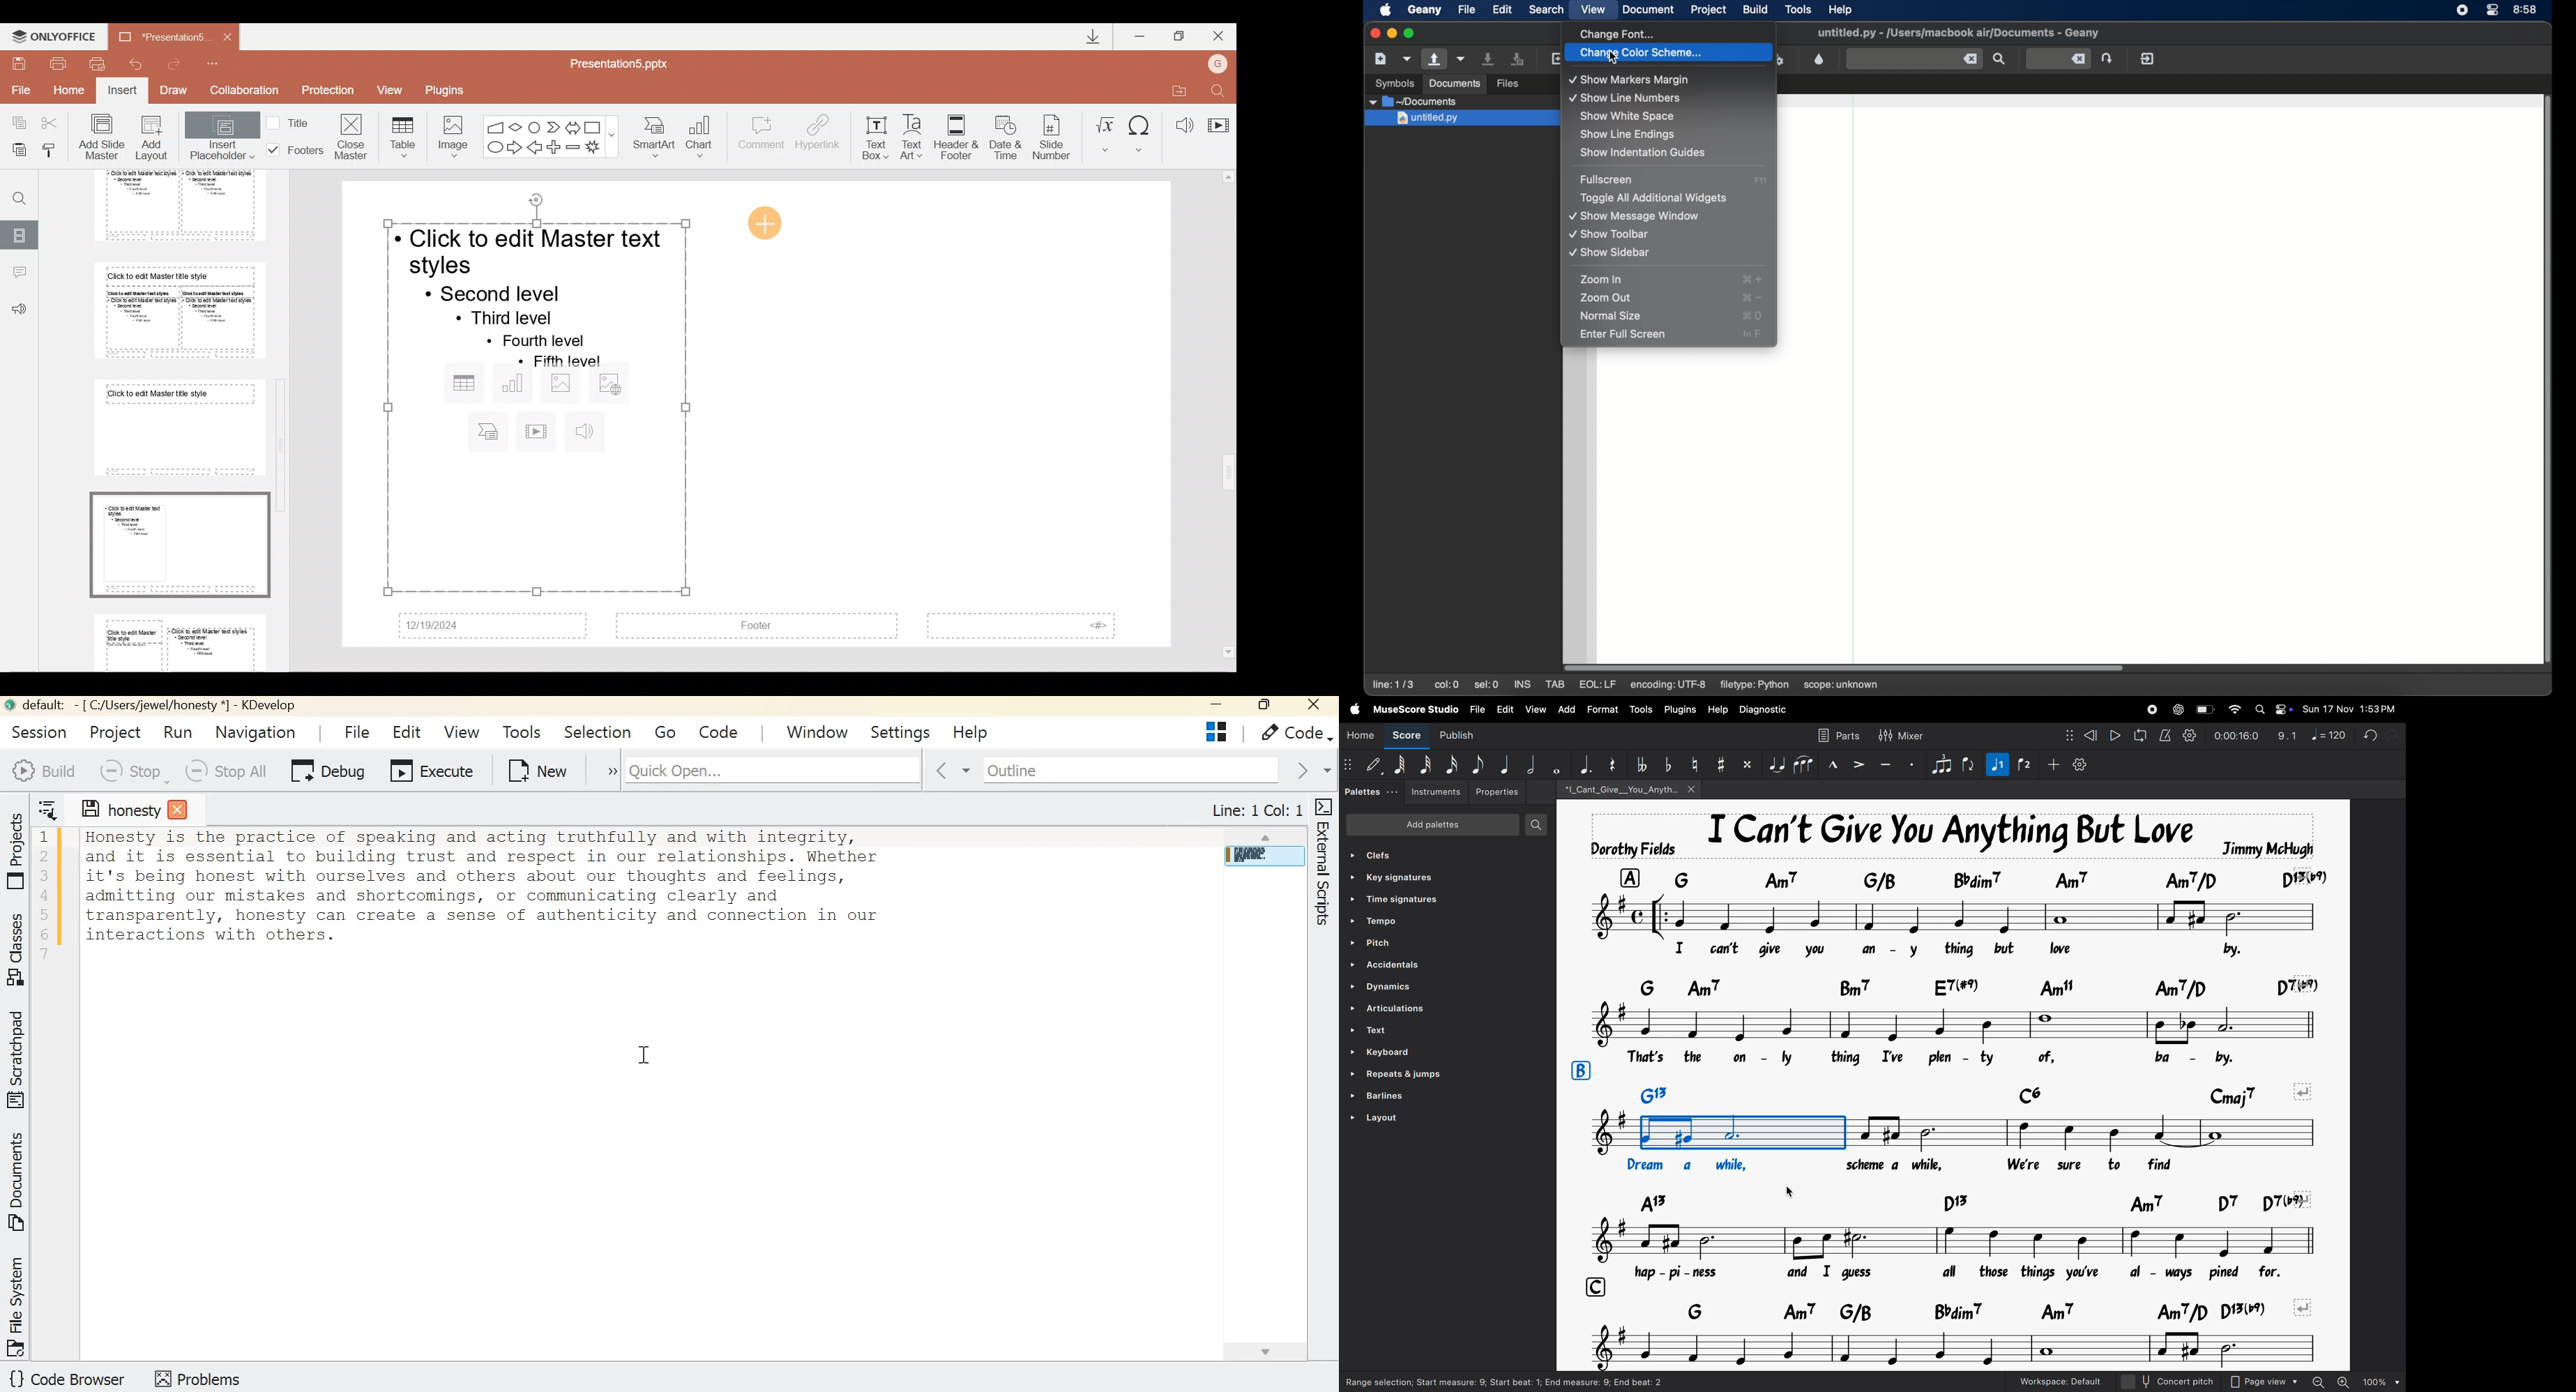 The image size is (2576, 1400). What do you see at coordinates (1566, 710) in the screenshot?
I see `add` at bounding box center [1566, 710].